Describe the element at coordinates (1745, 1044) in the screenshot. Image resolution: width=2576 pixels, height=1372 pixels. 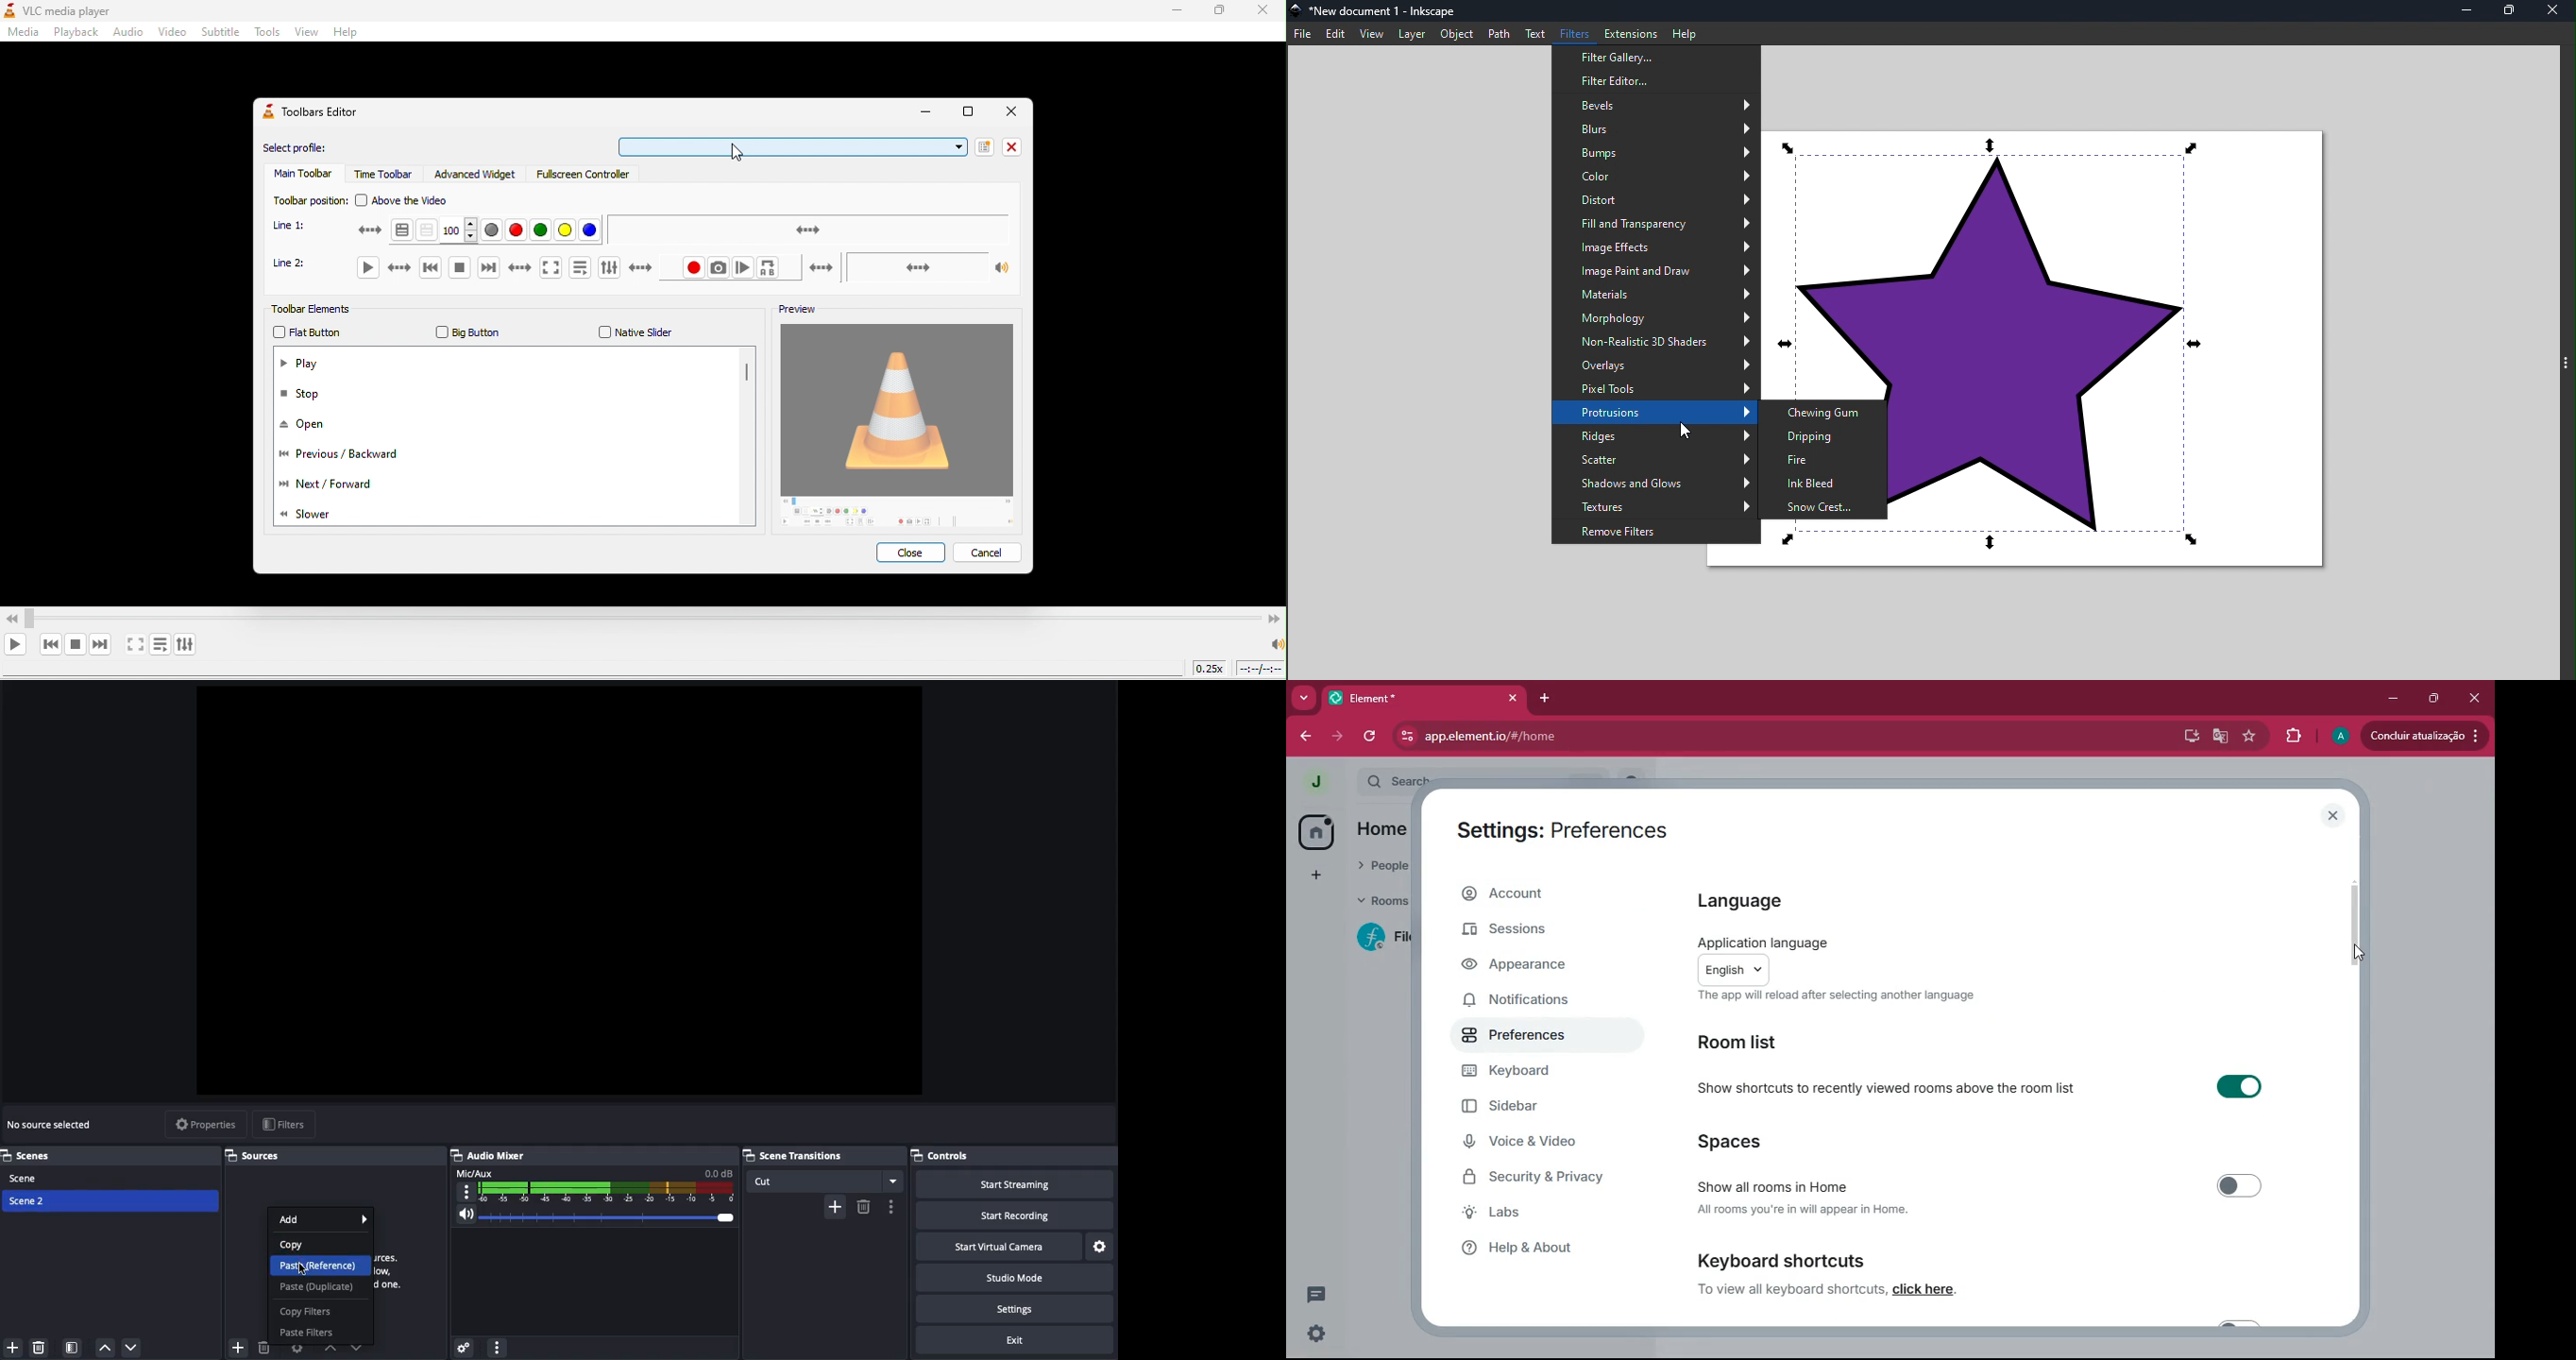
I see `room list` at that location.